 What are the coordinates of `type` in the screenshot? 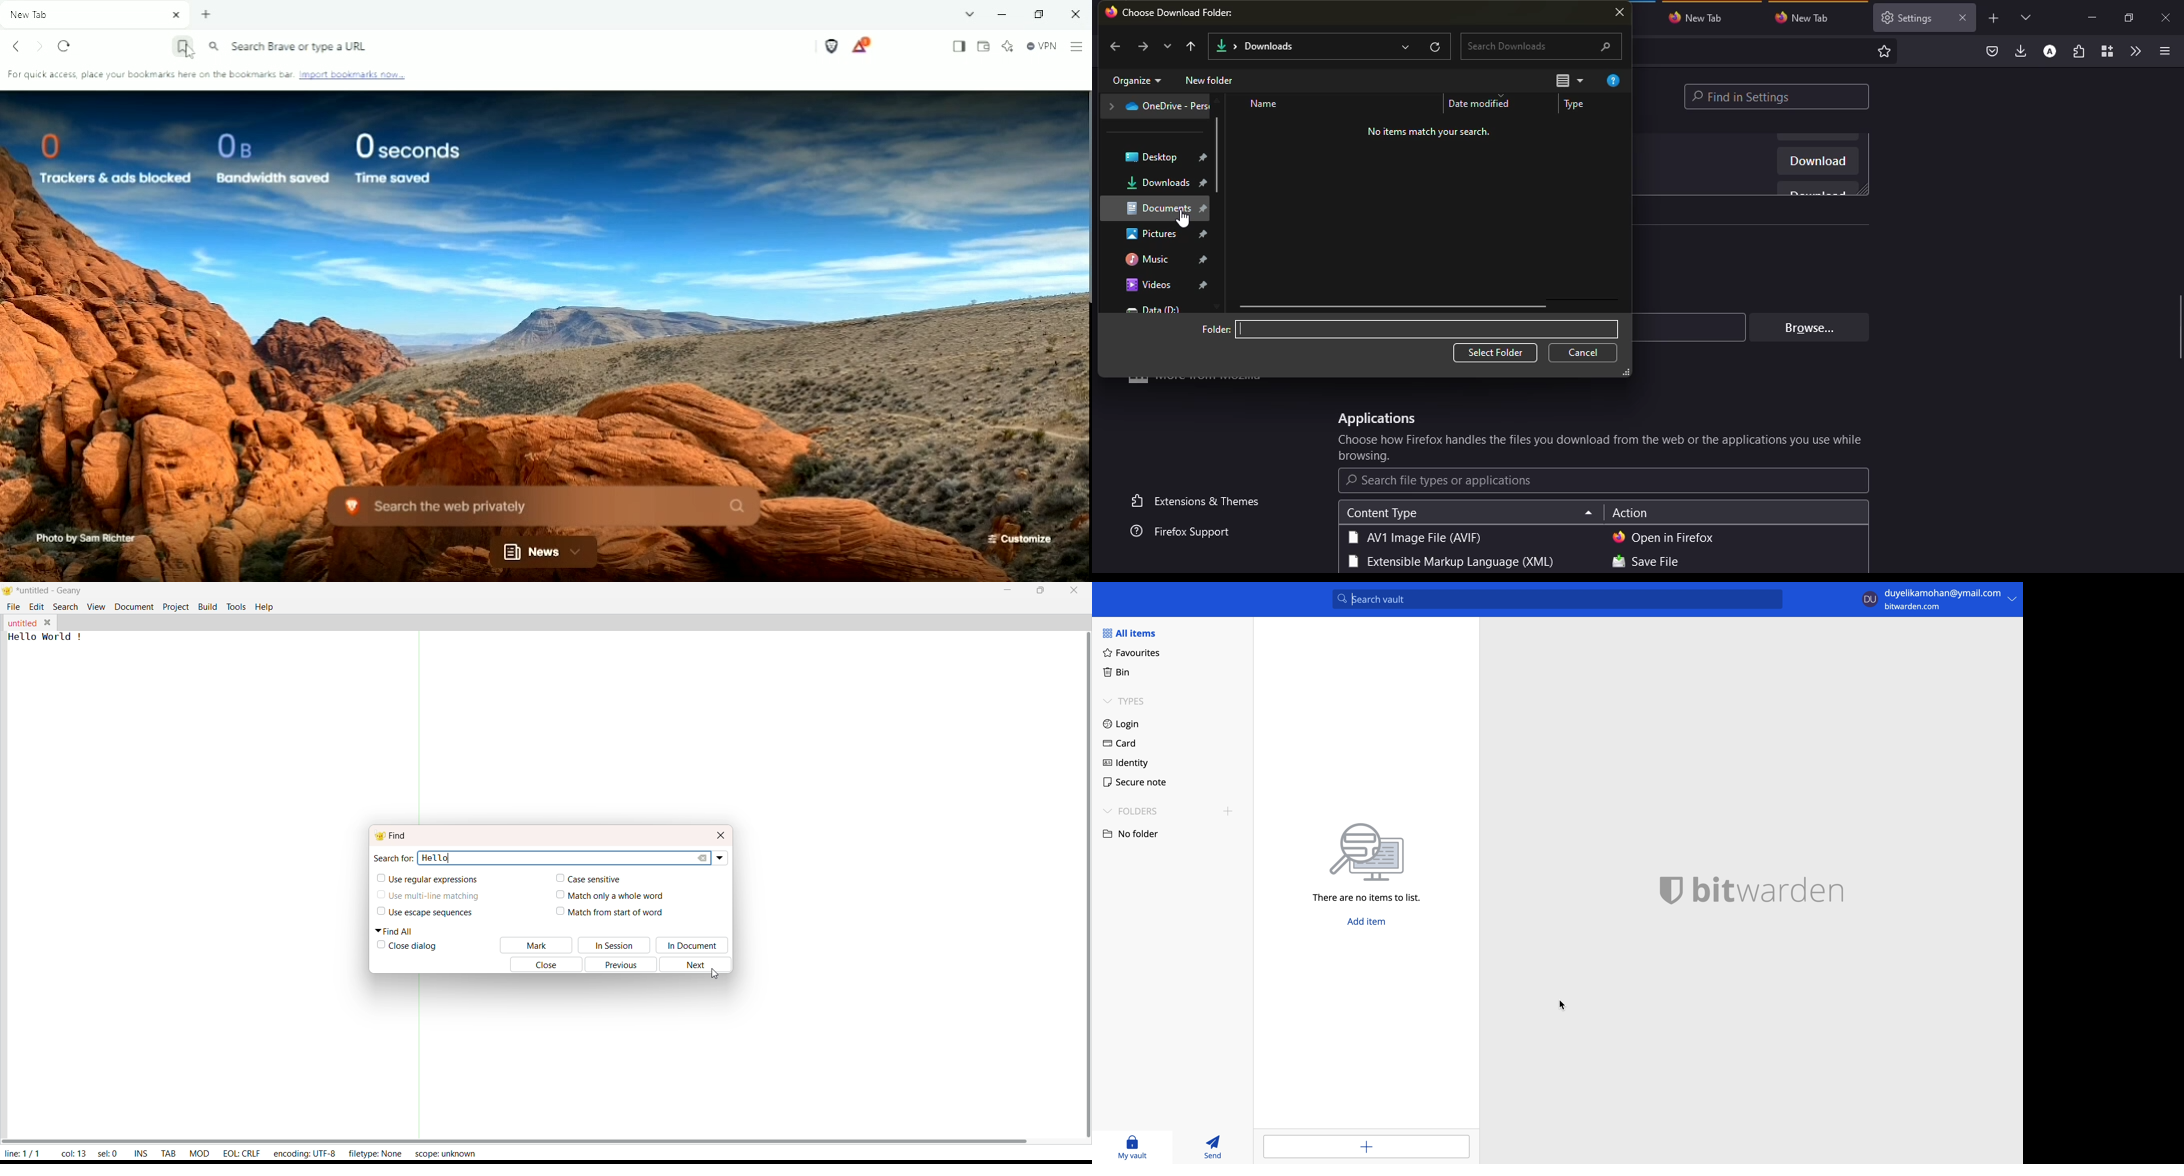 It's located at (1414, 538).